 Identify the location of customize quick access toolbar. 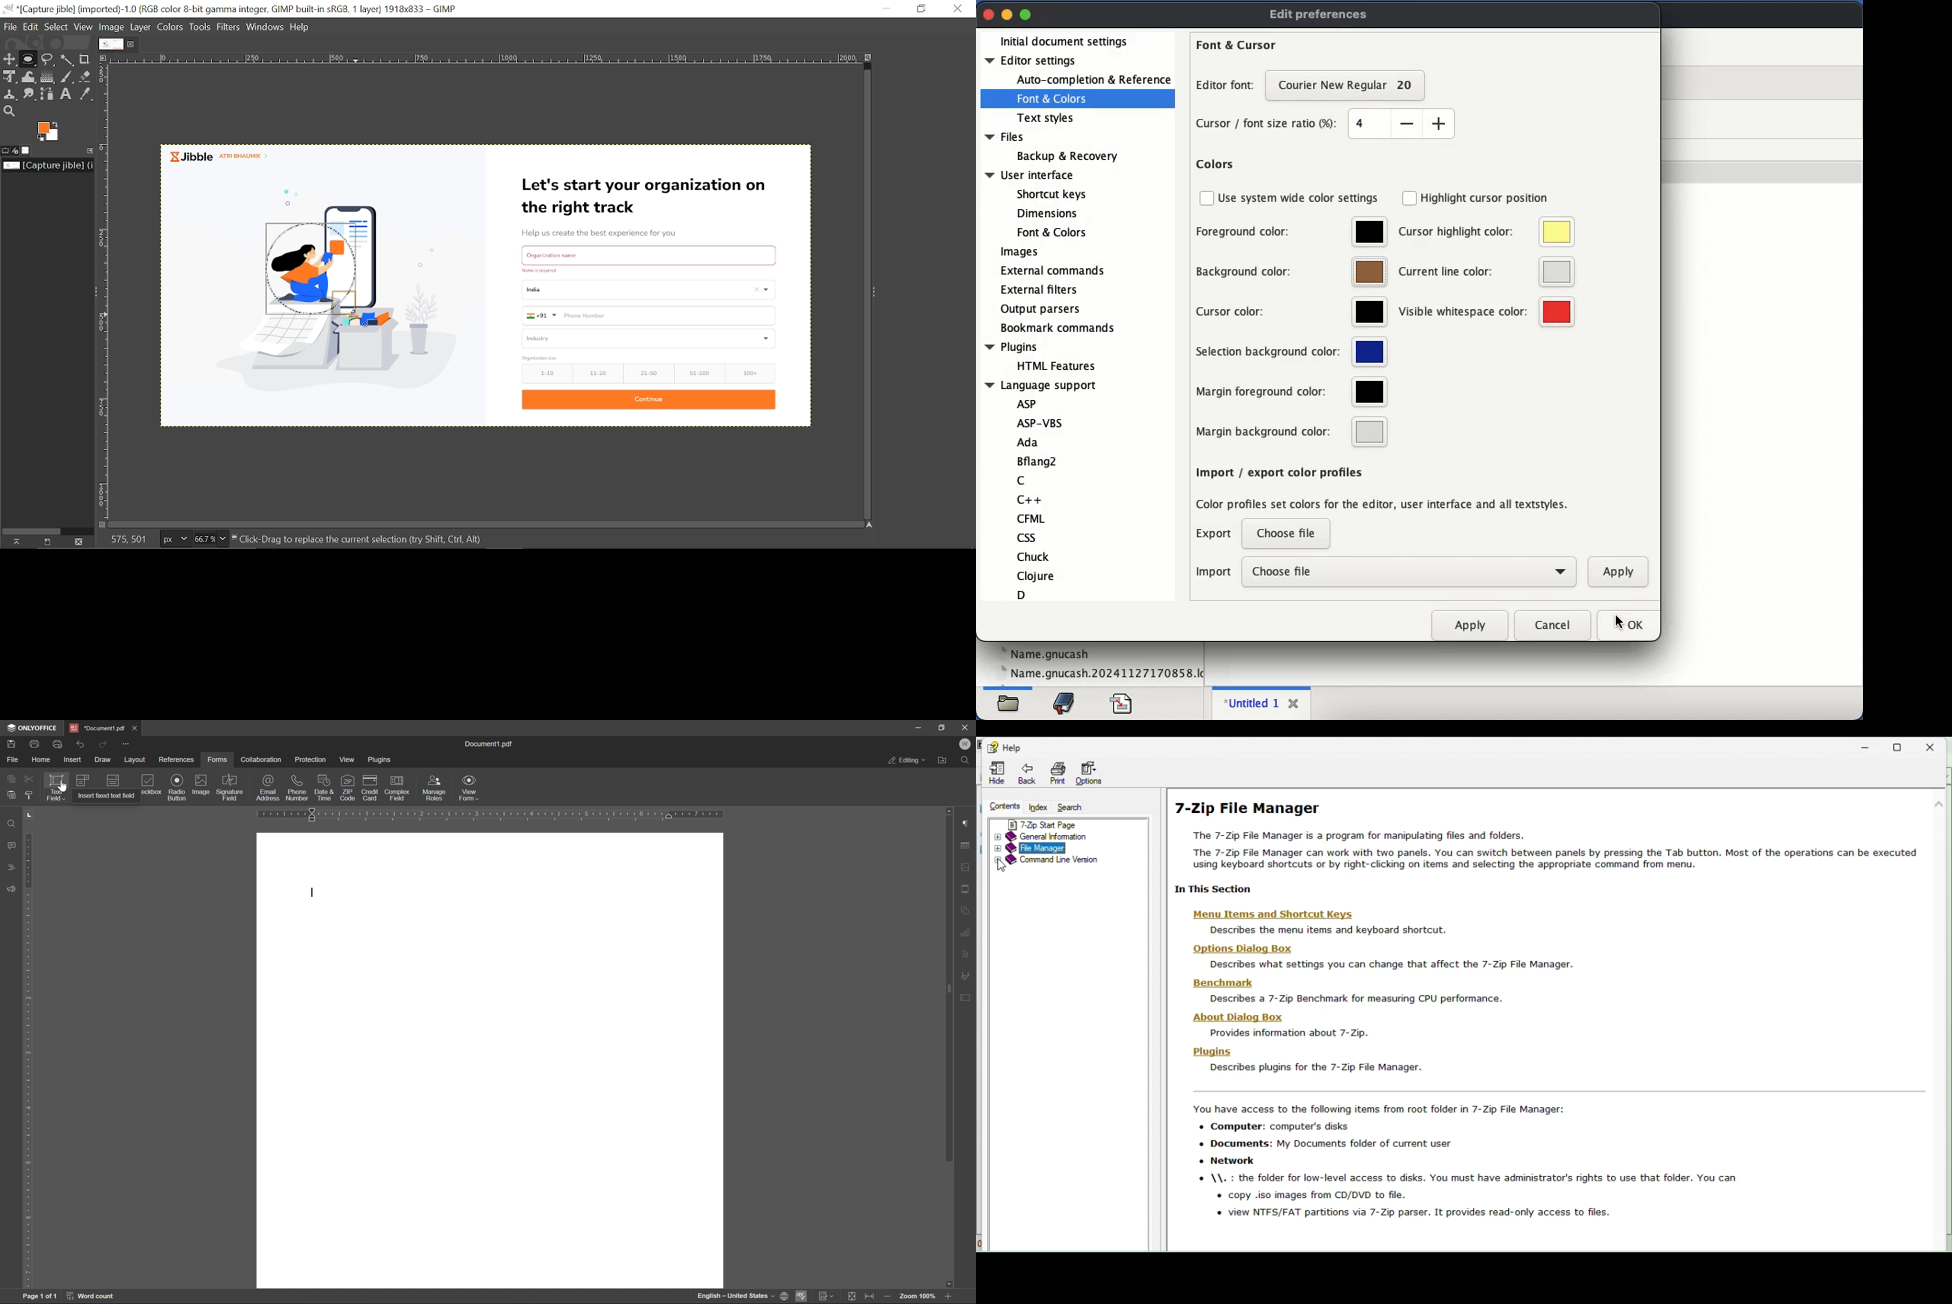
(126, 742).